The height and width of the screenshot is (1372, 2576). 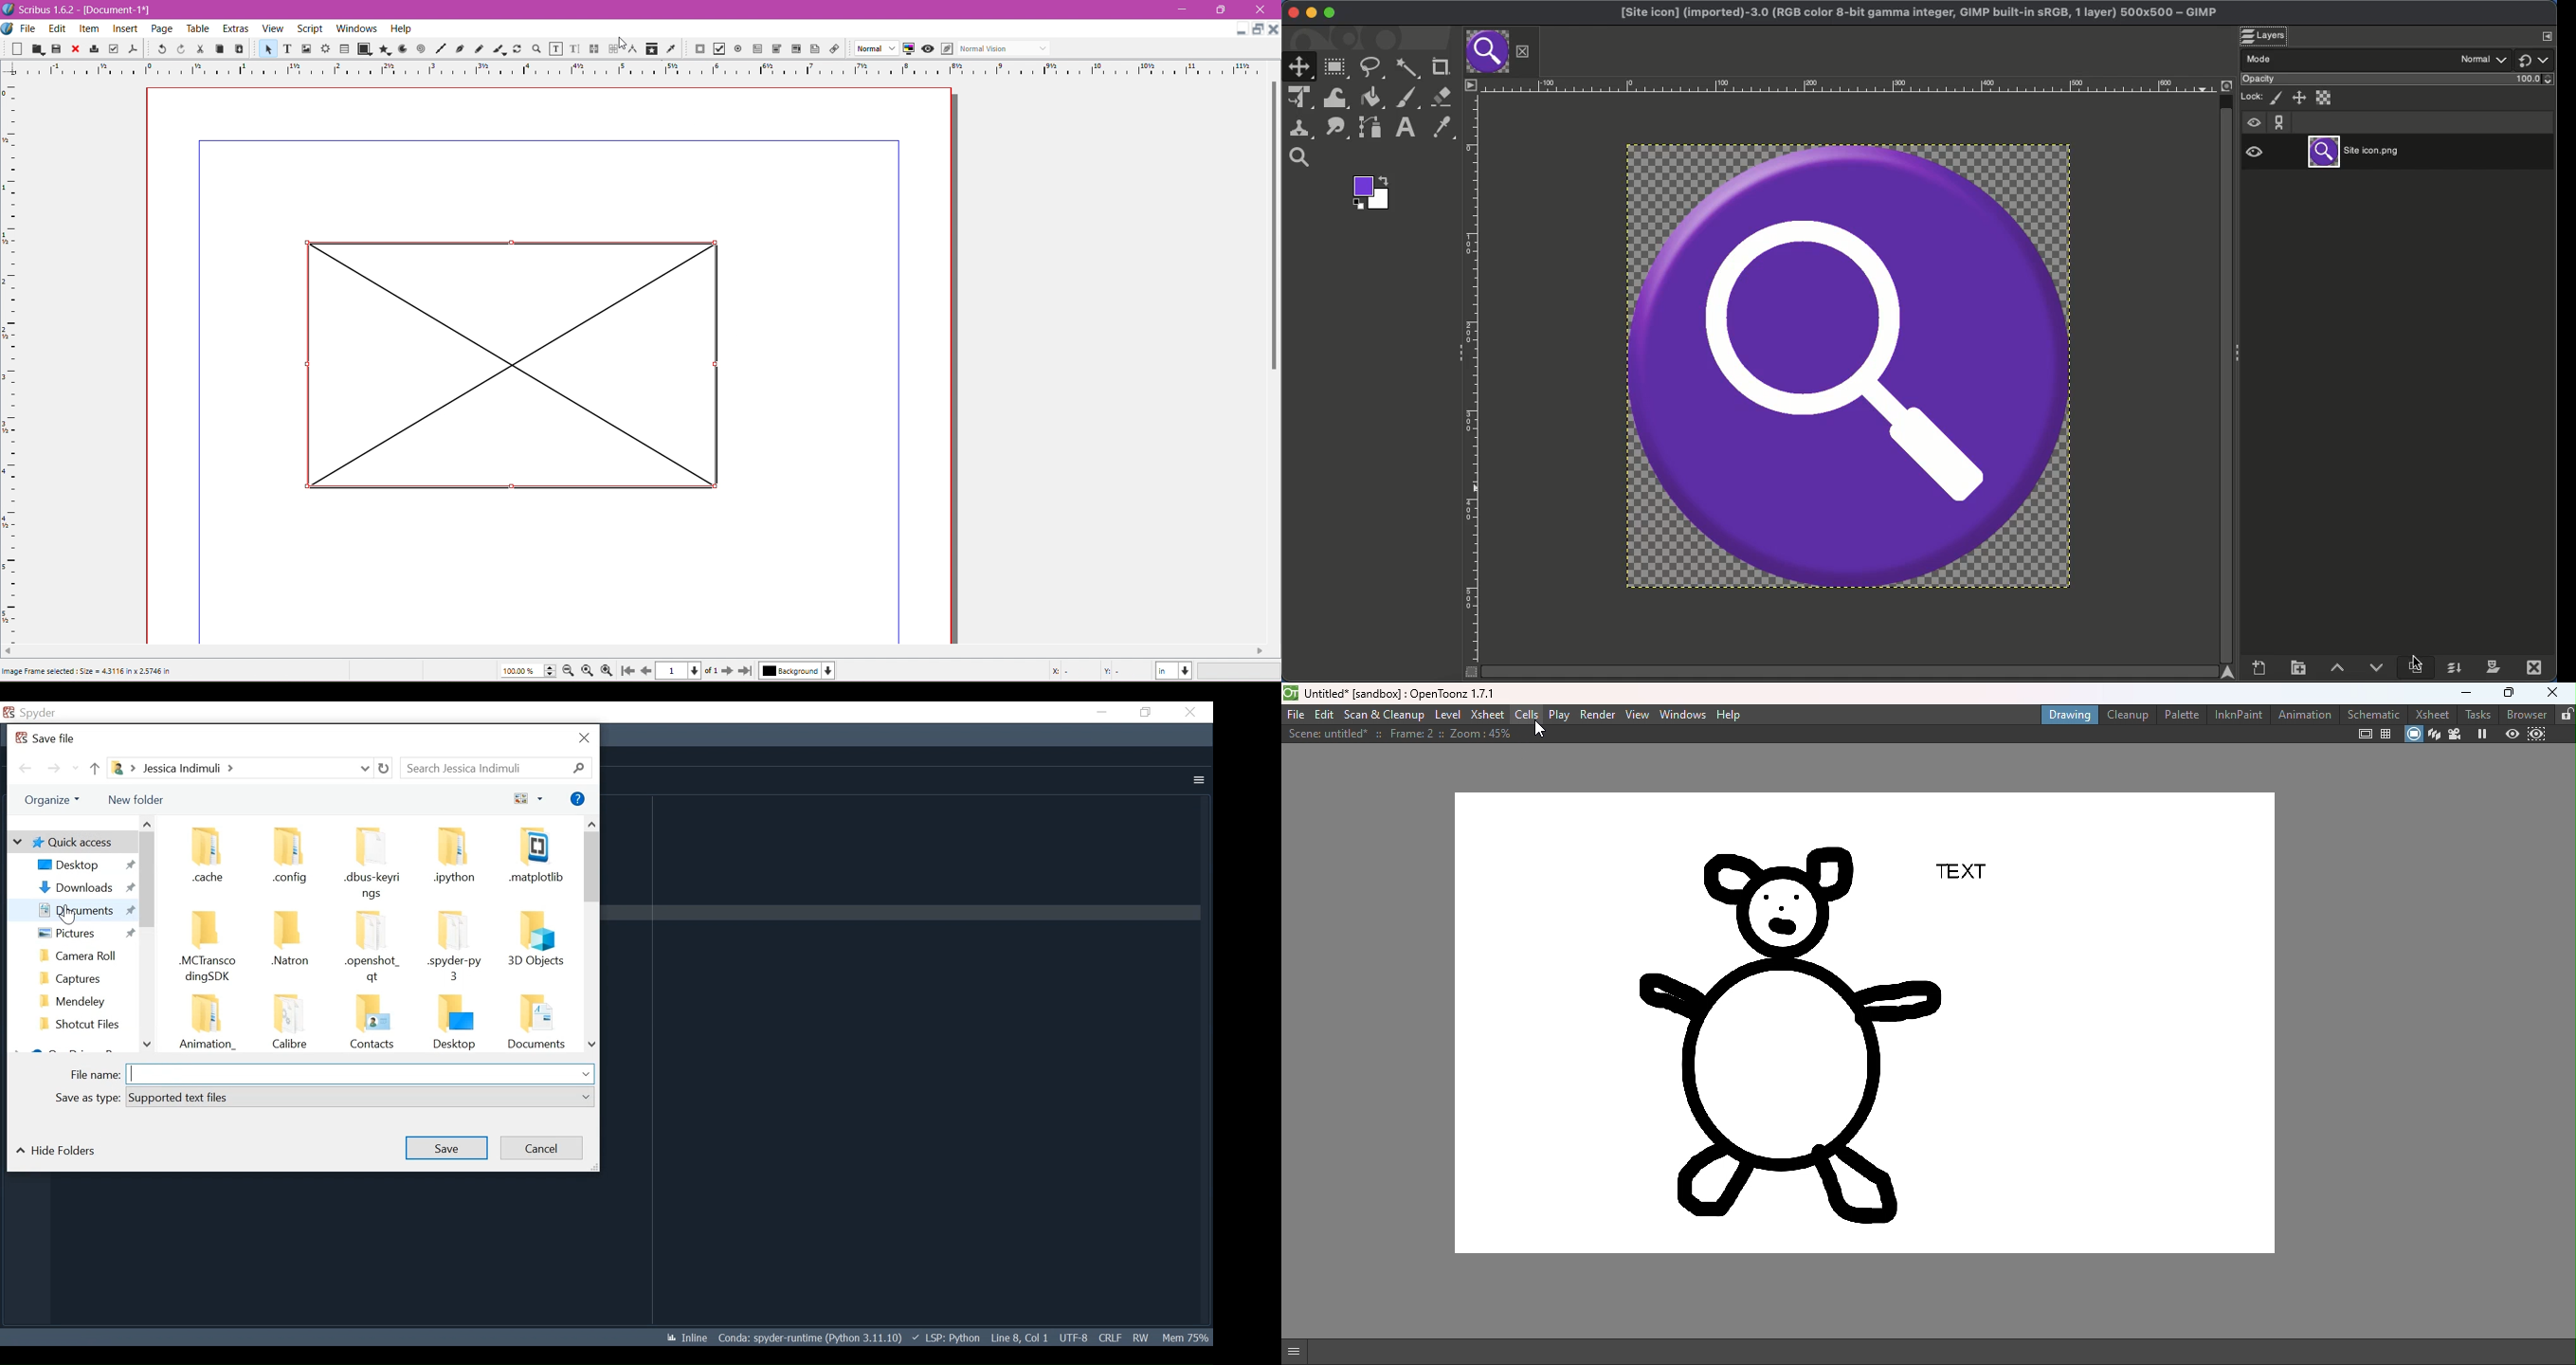 I want to click on Folder, so click(x=287, y=1023).